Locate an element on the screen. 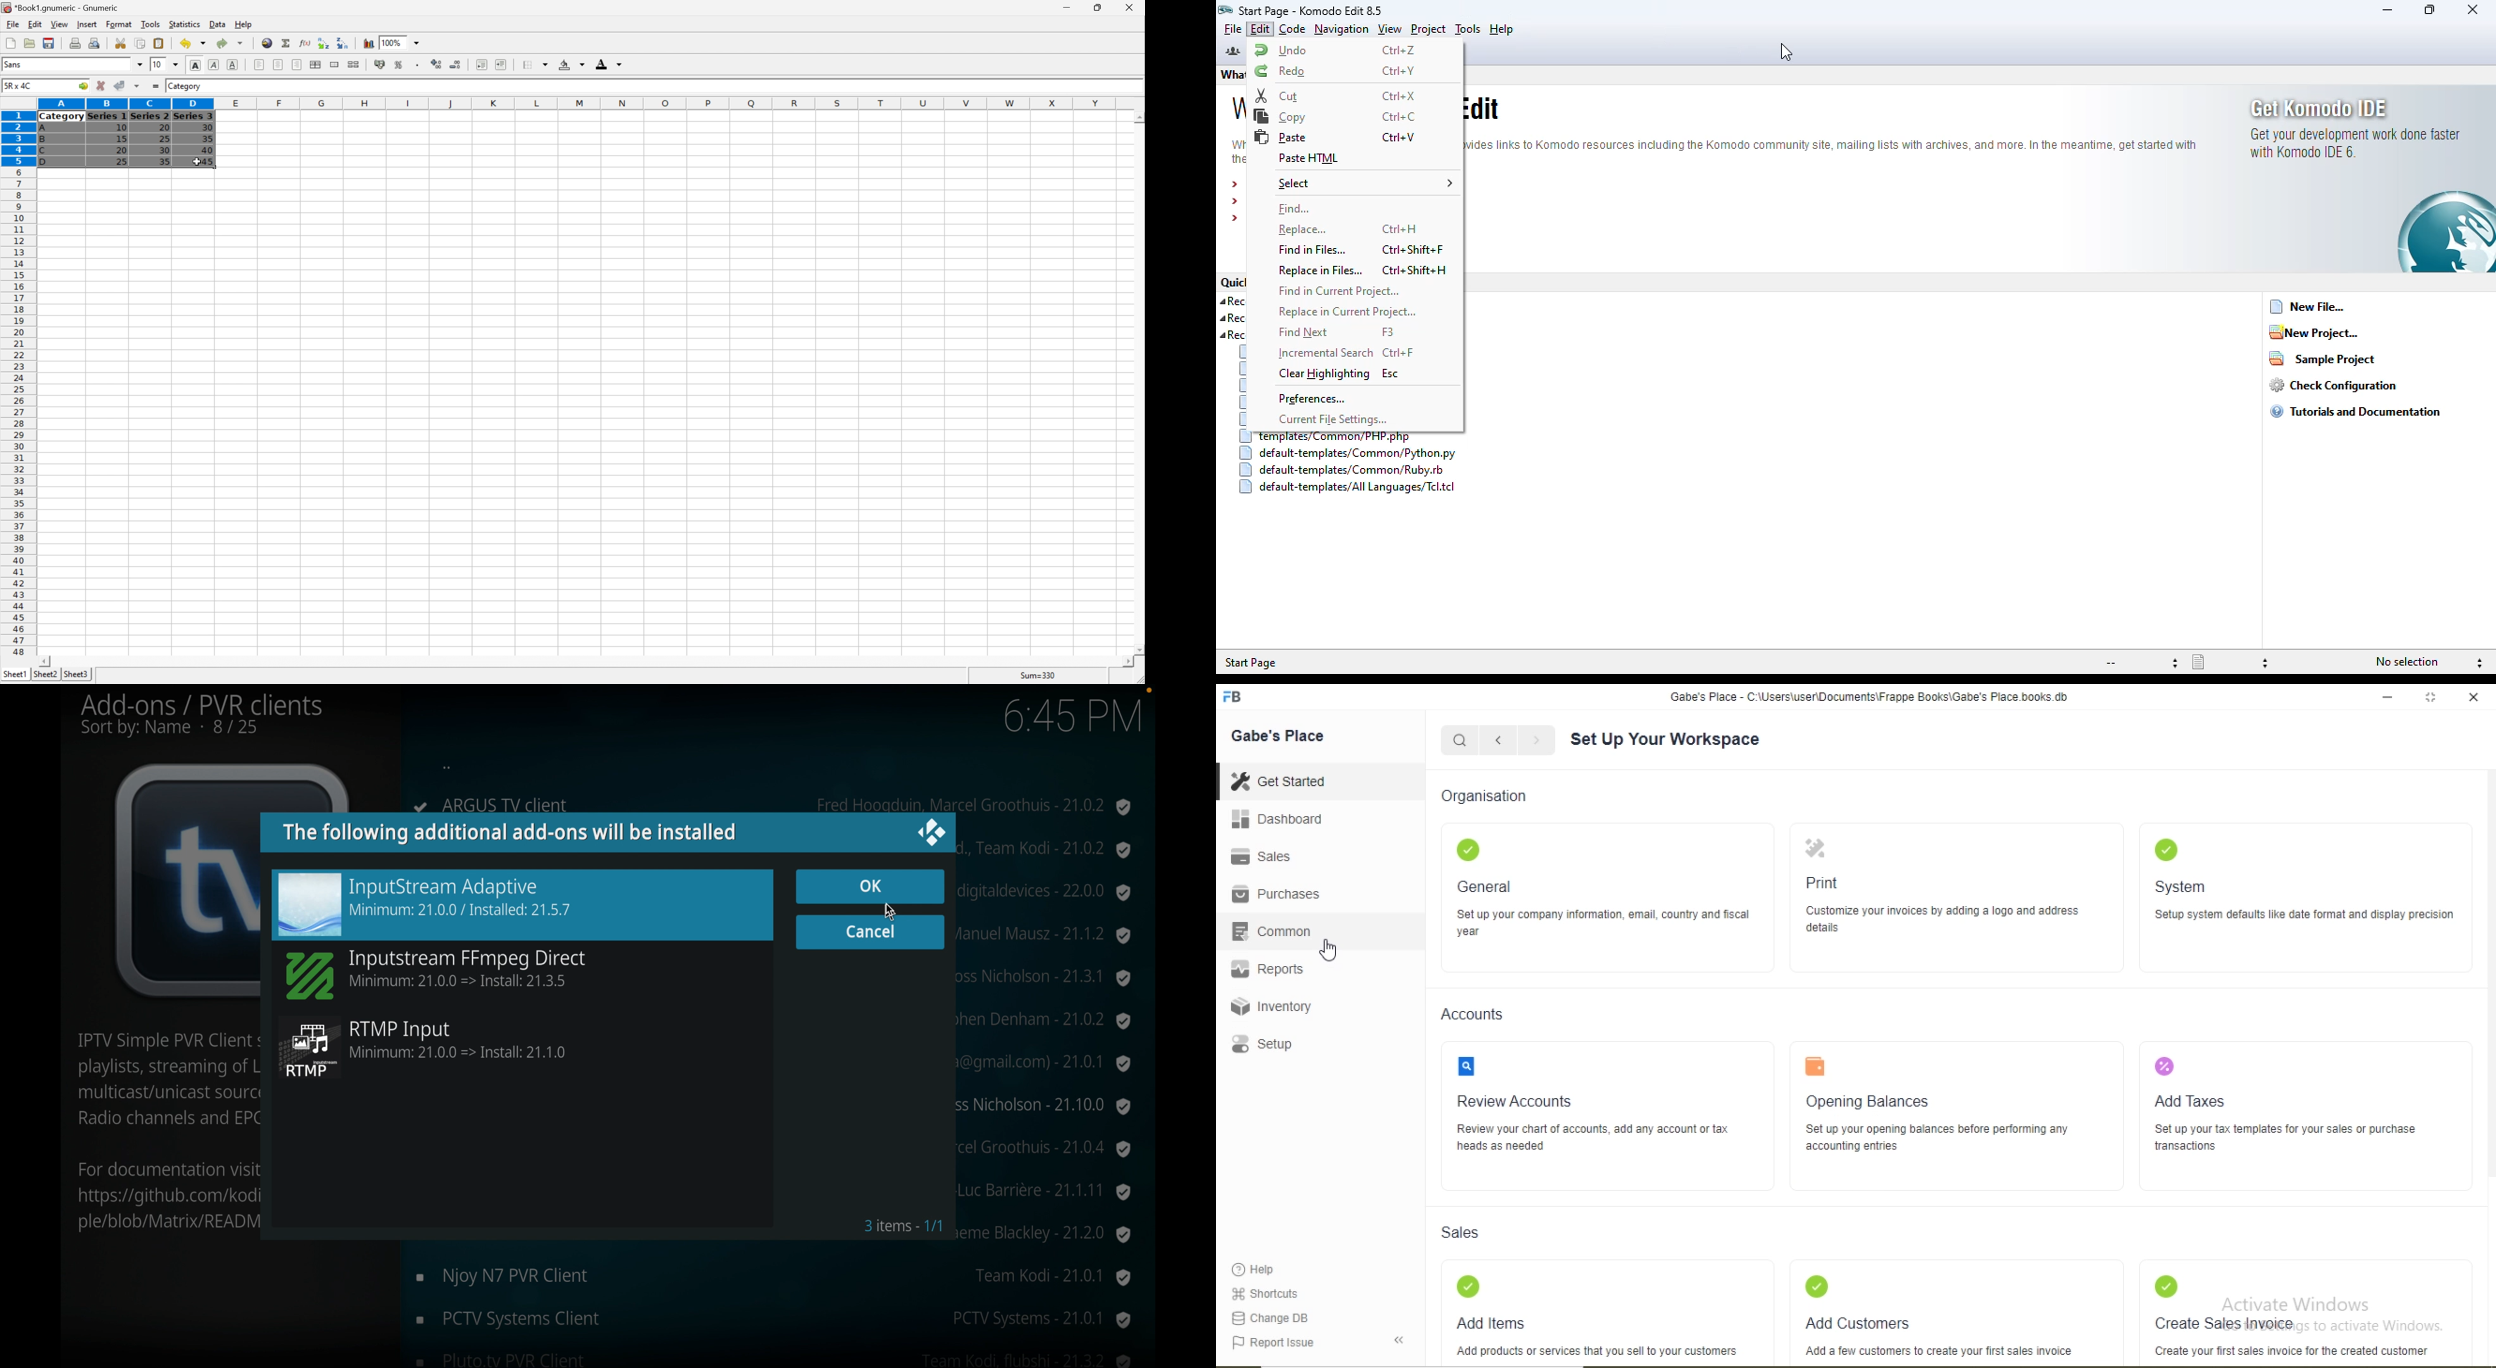 This screenshot has height=1372, width=2520. 30 is located at coordinates (166, 151).